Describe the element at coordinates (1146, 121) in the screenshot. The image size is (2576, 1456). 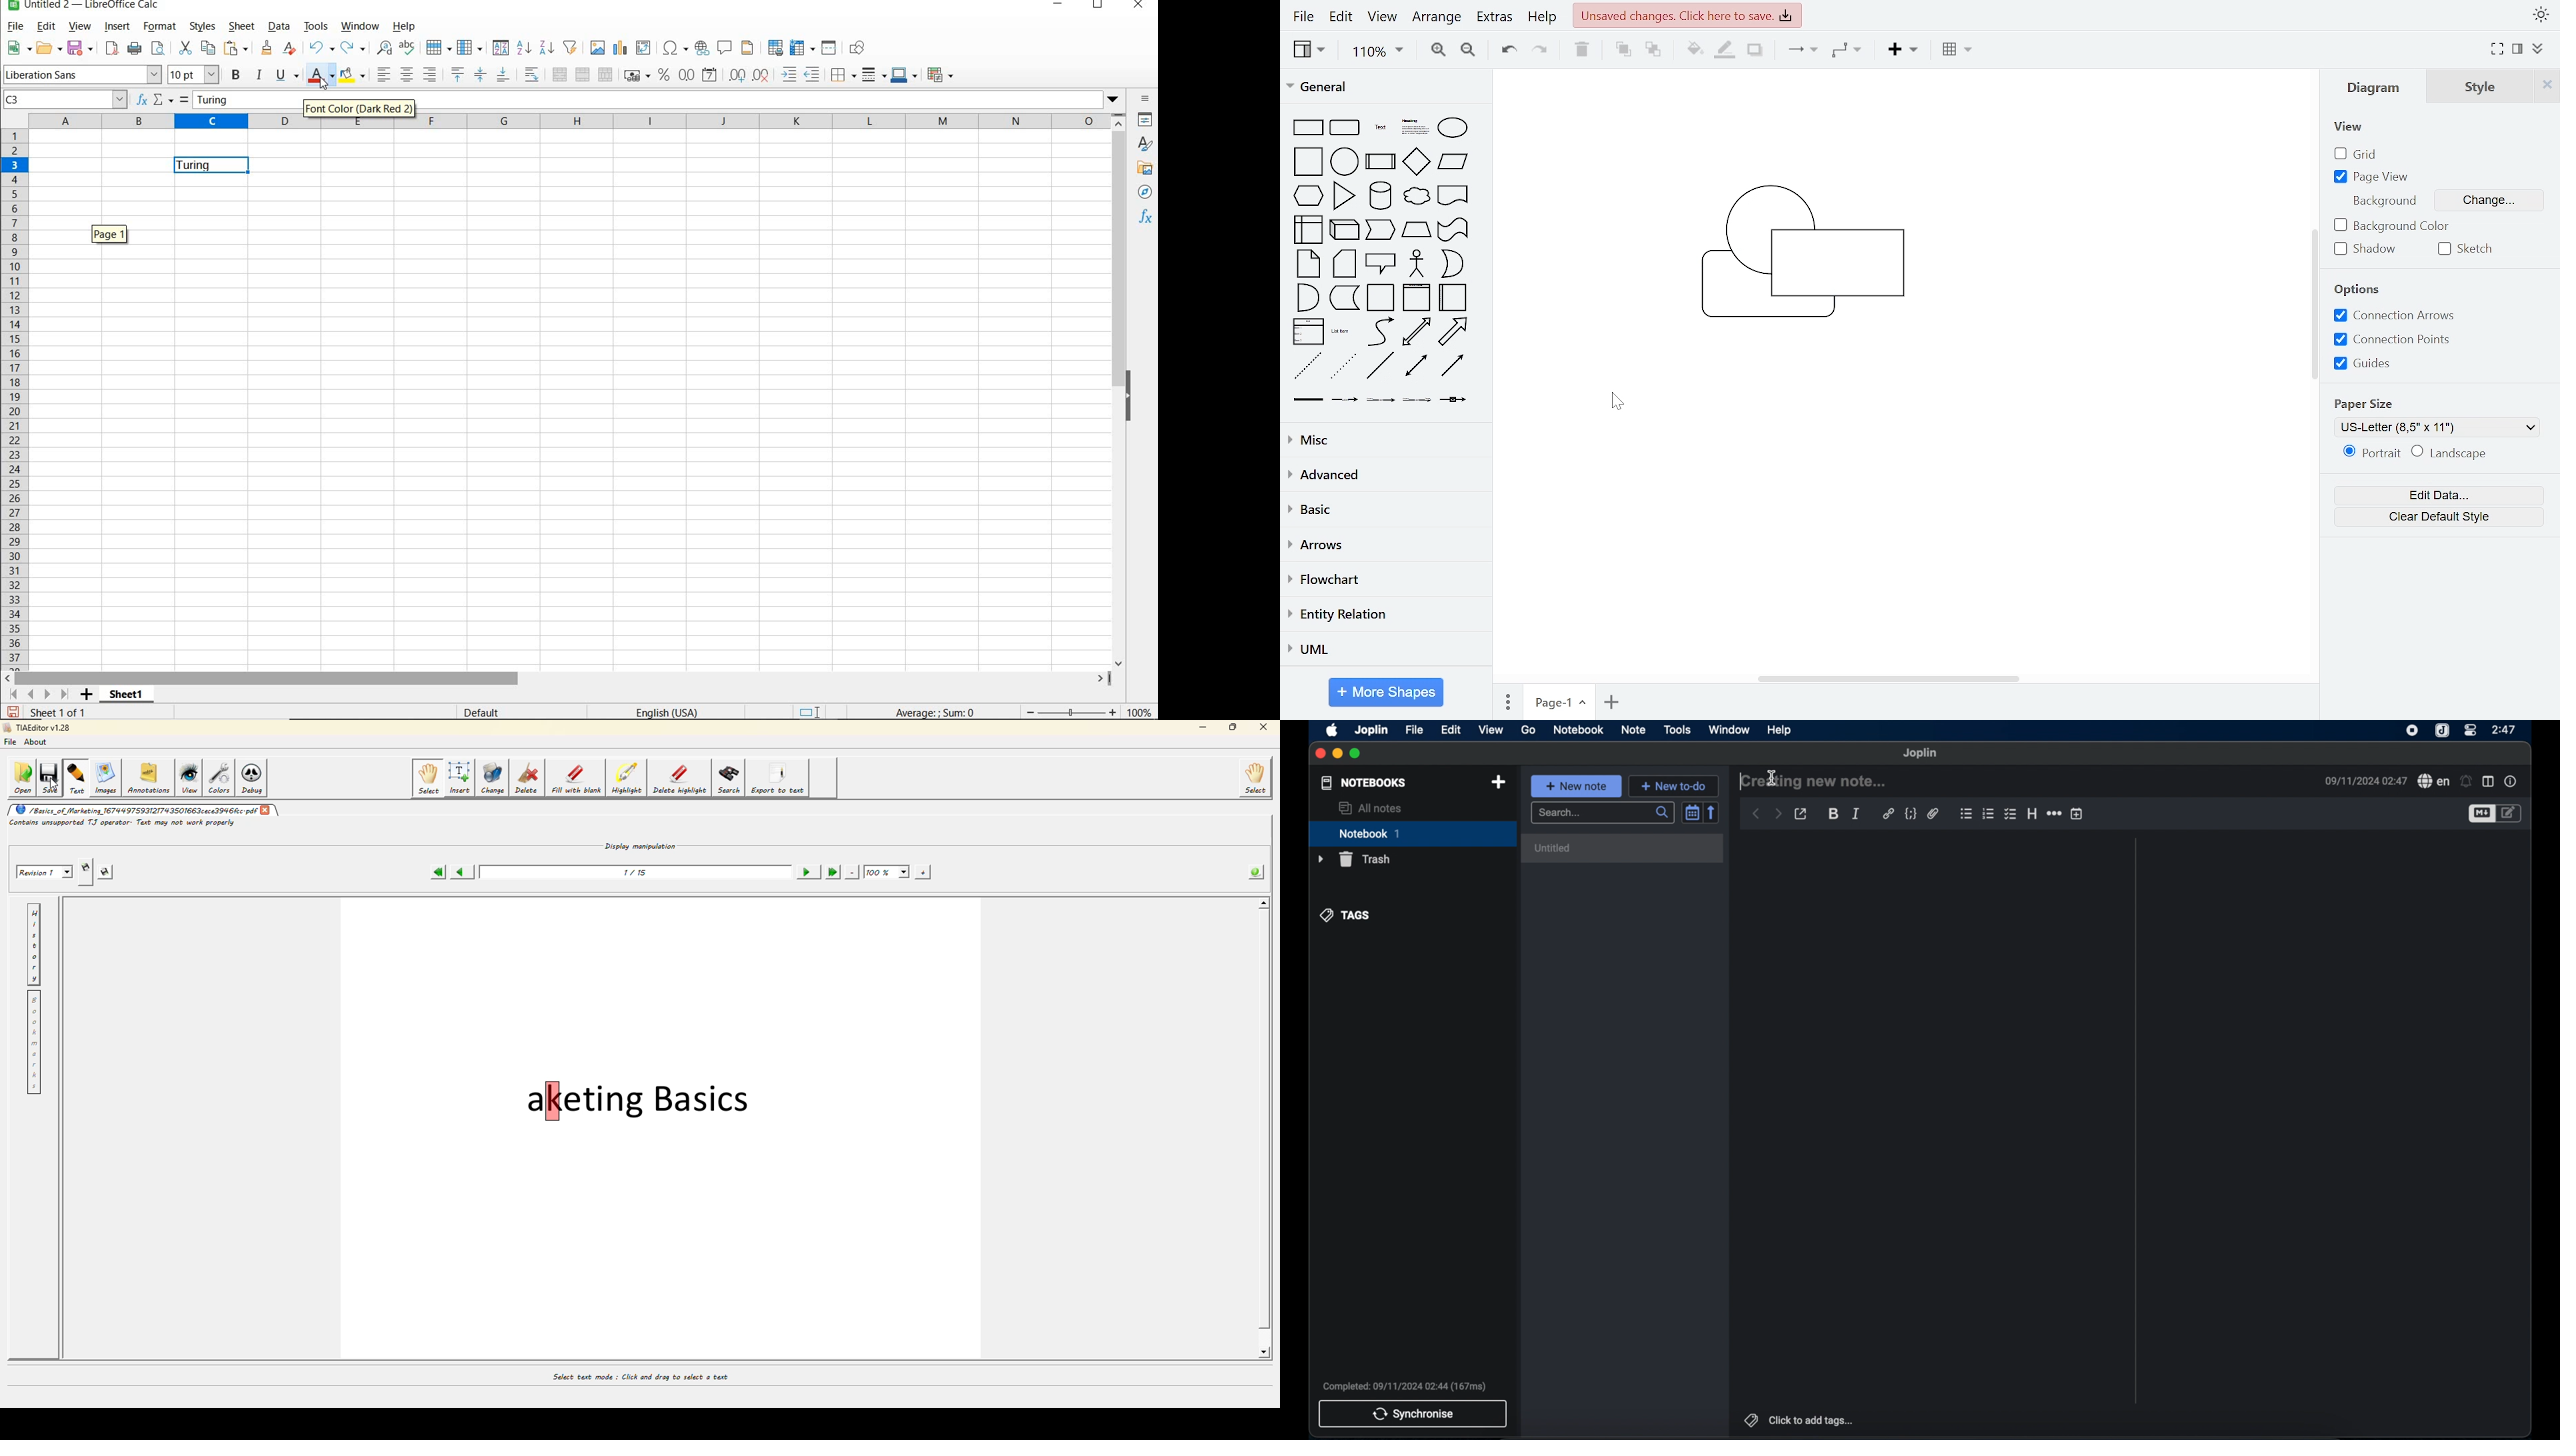
I see `PROPERTIES` at that location.